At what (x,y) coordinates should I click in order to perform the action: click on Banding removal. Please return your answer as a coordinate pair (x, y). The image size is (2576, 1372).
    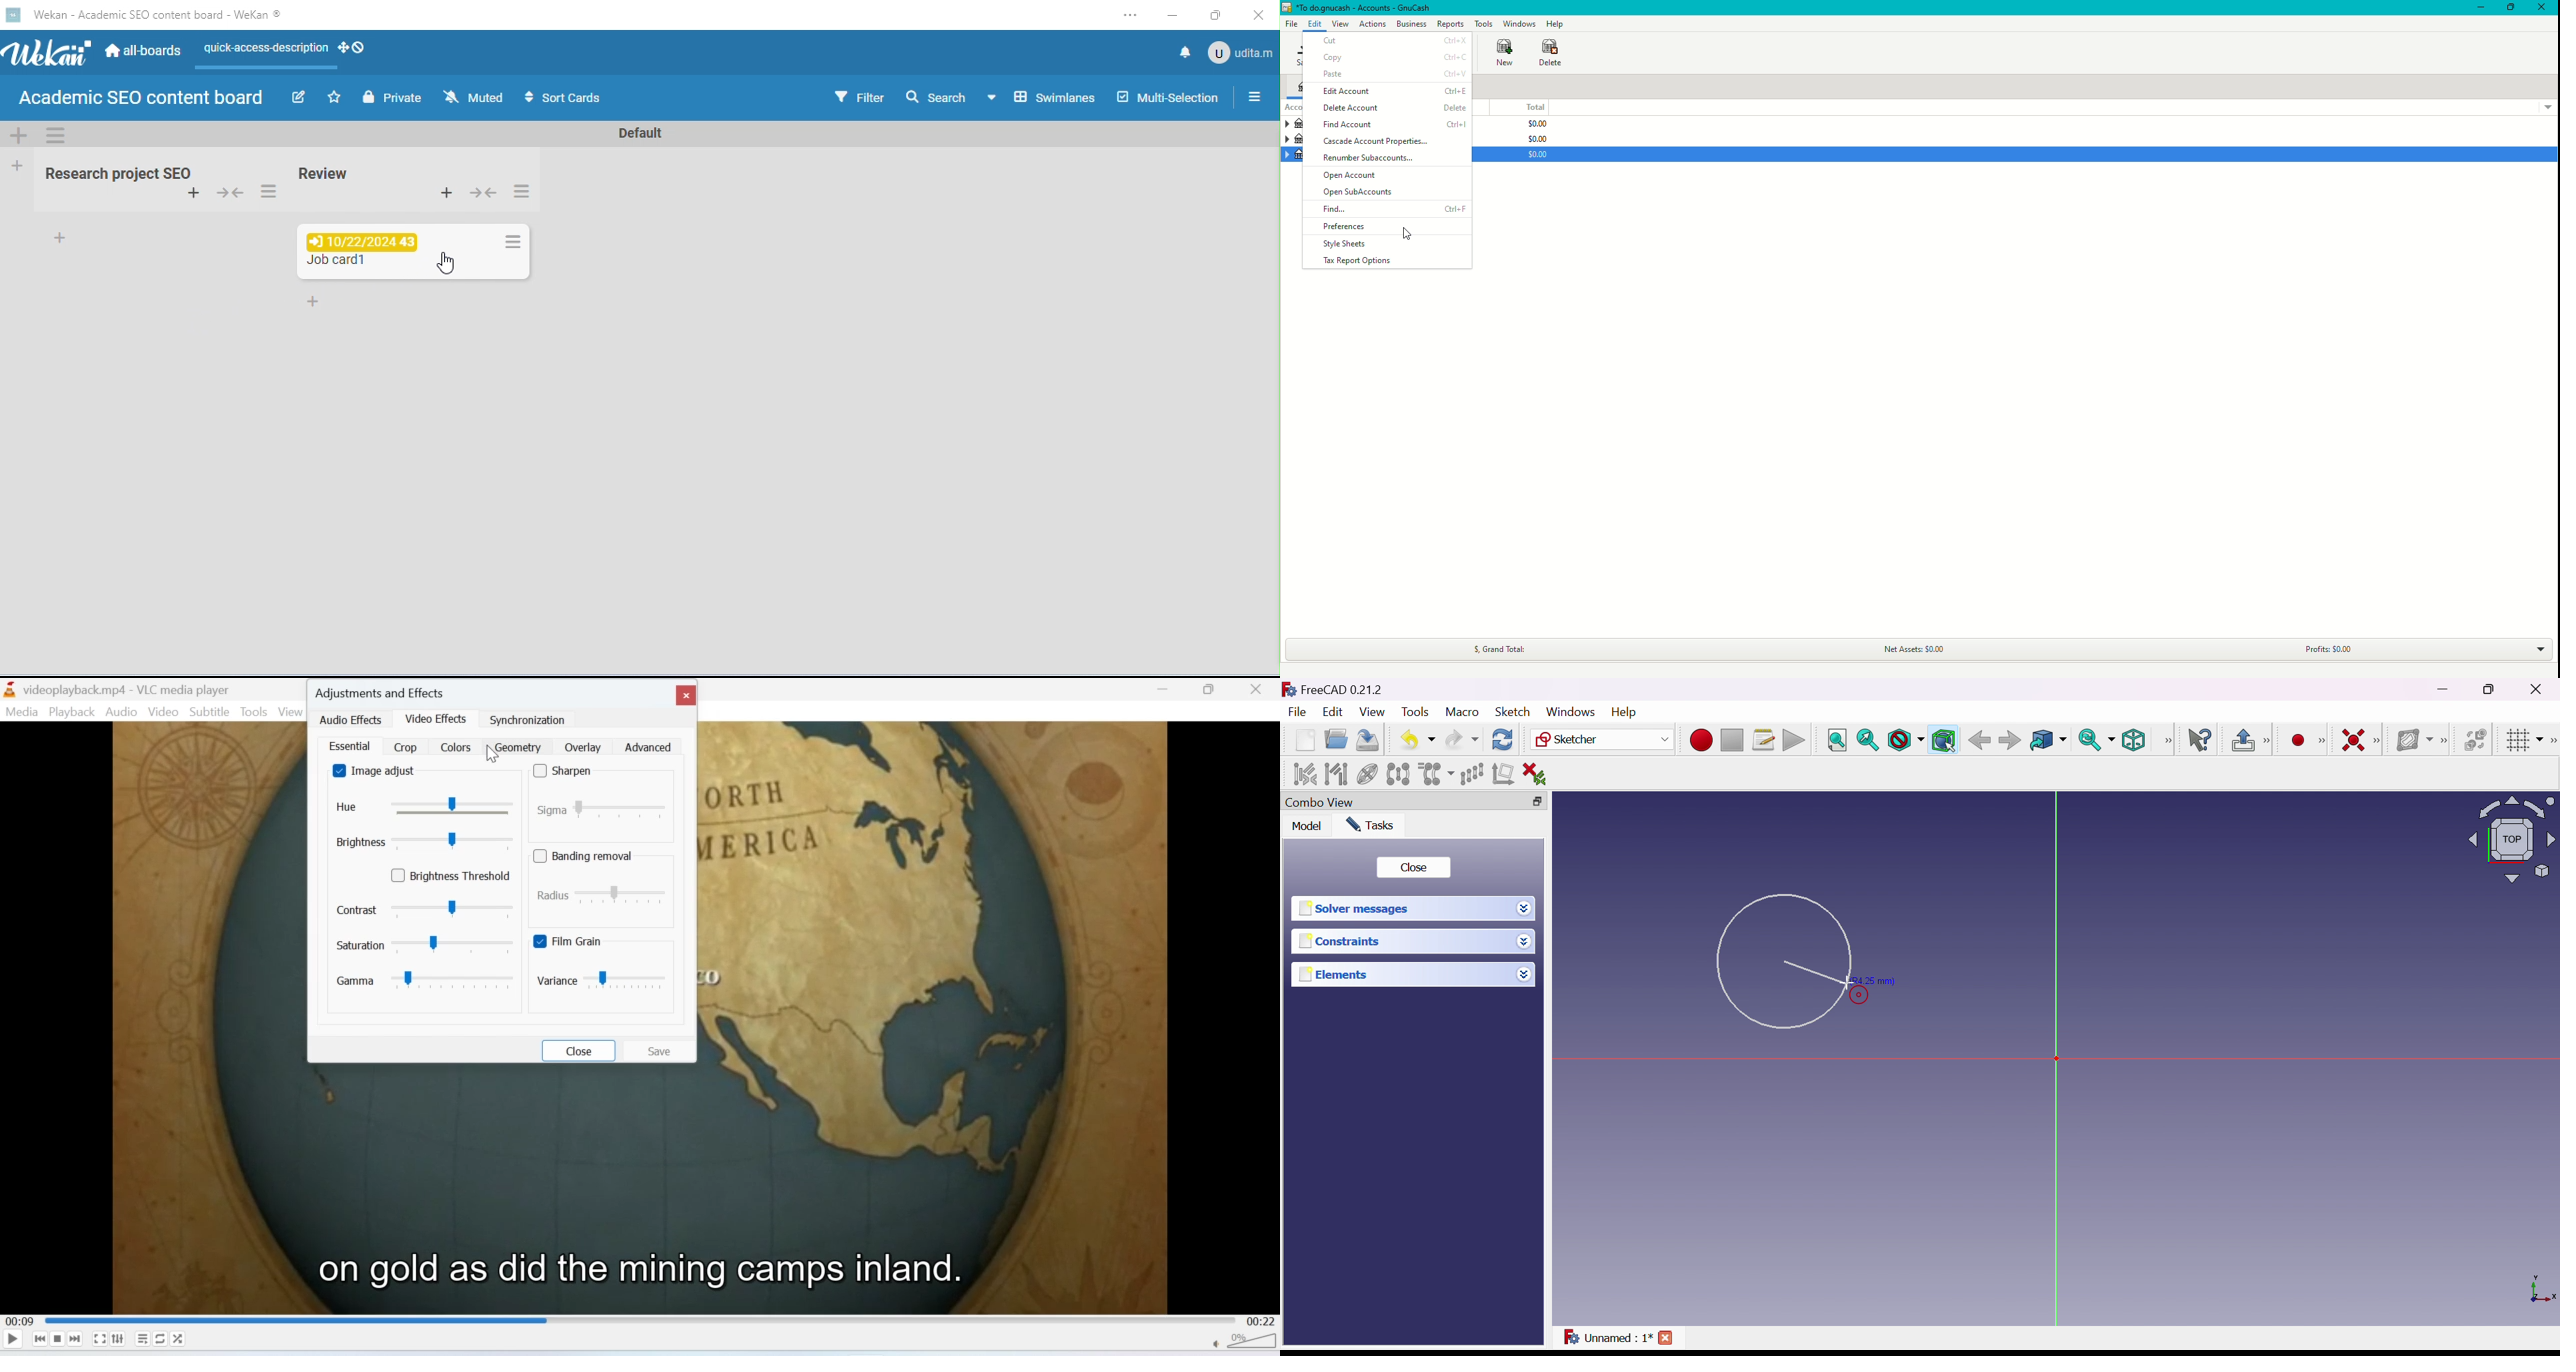
    Looking at the image, I should click on (587, 854).